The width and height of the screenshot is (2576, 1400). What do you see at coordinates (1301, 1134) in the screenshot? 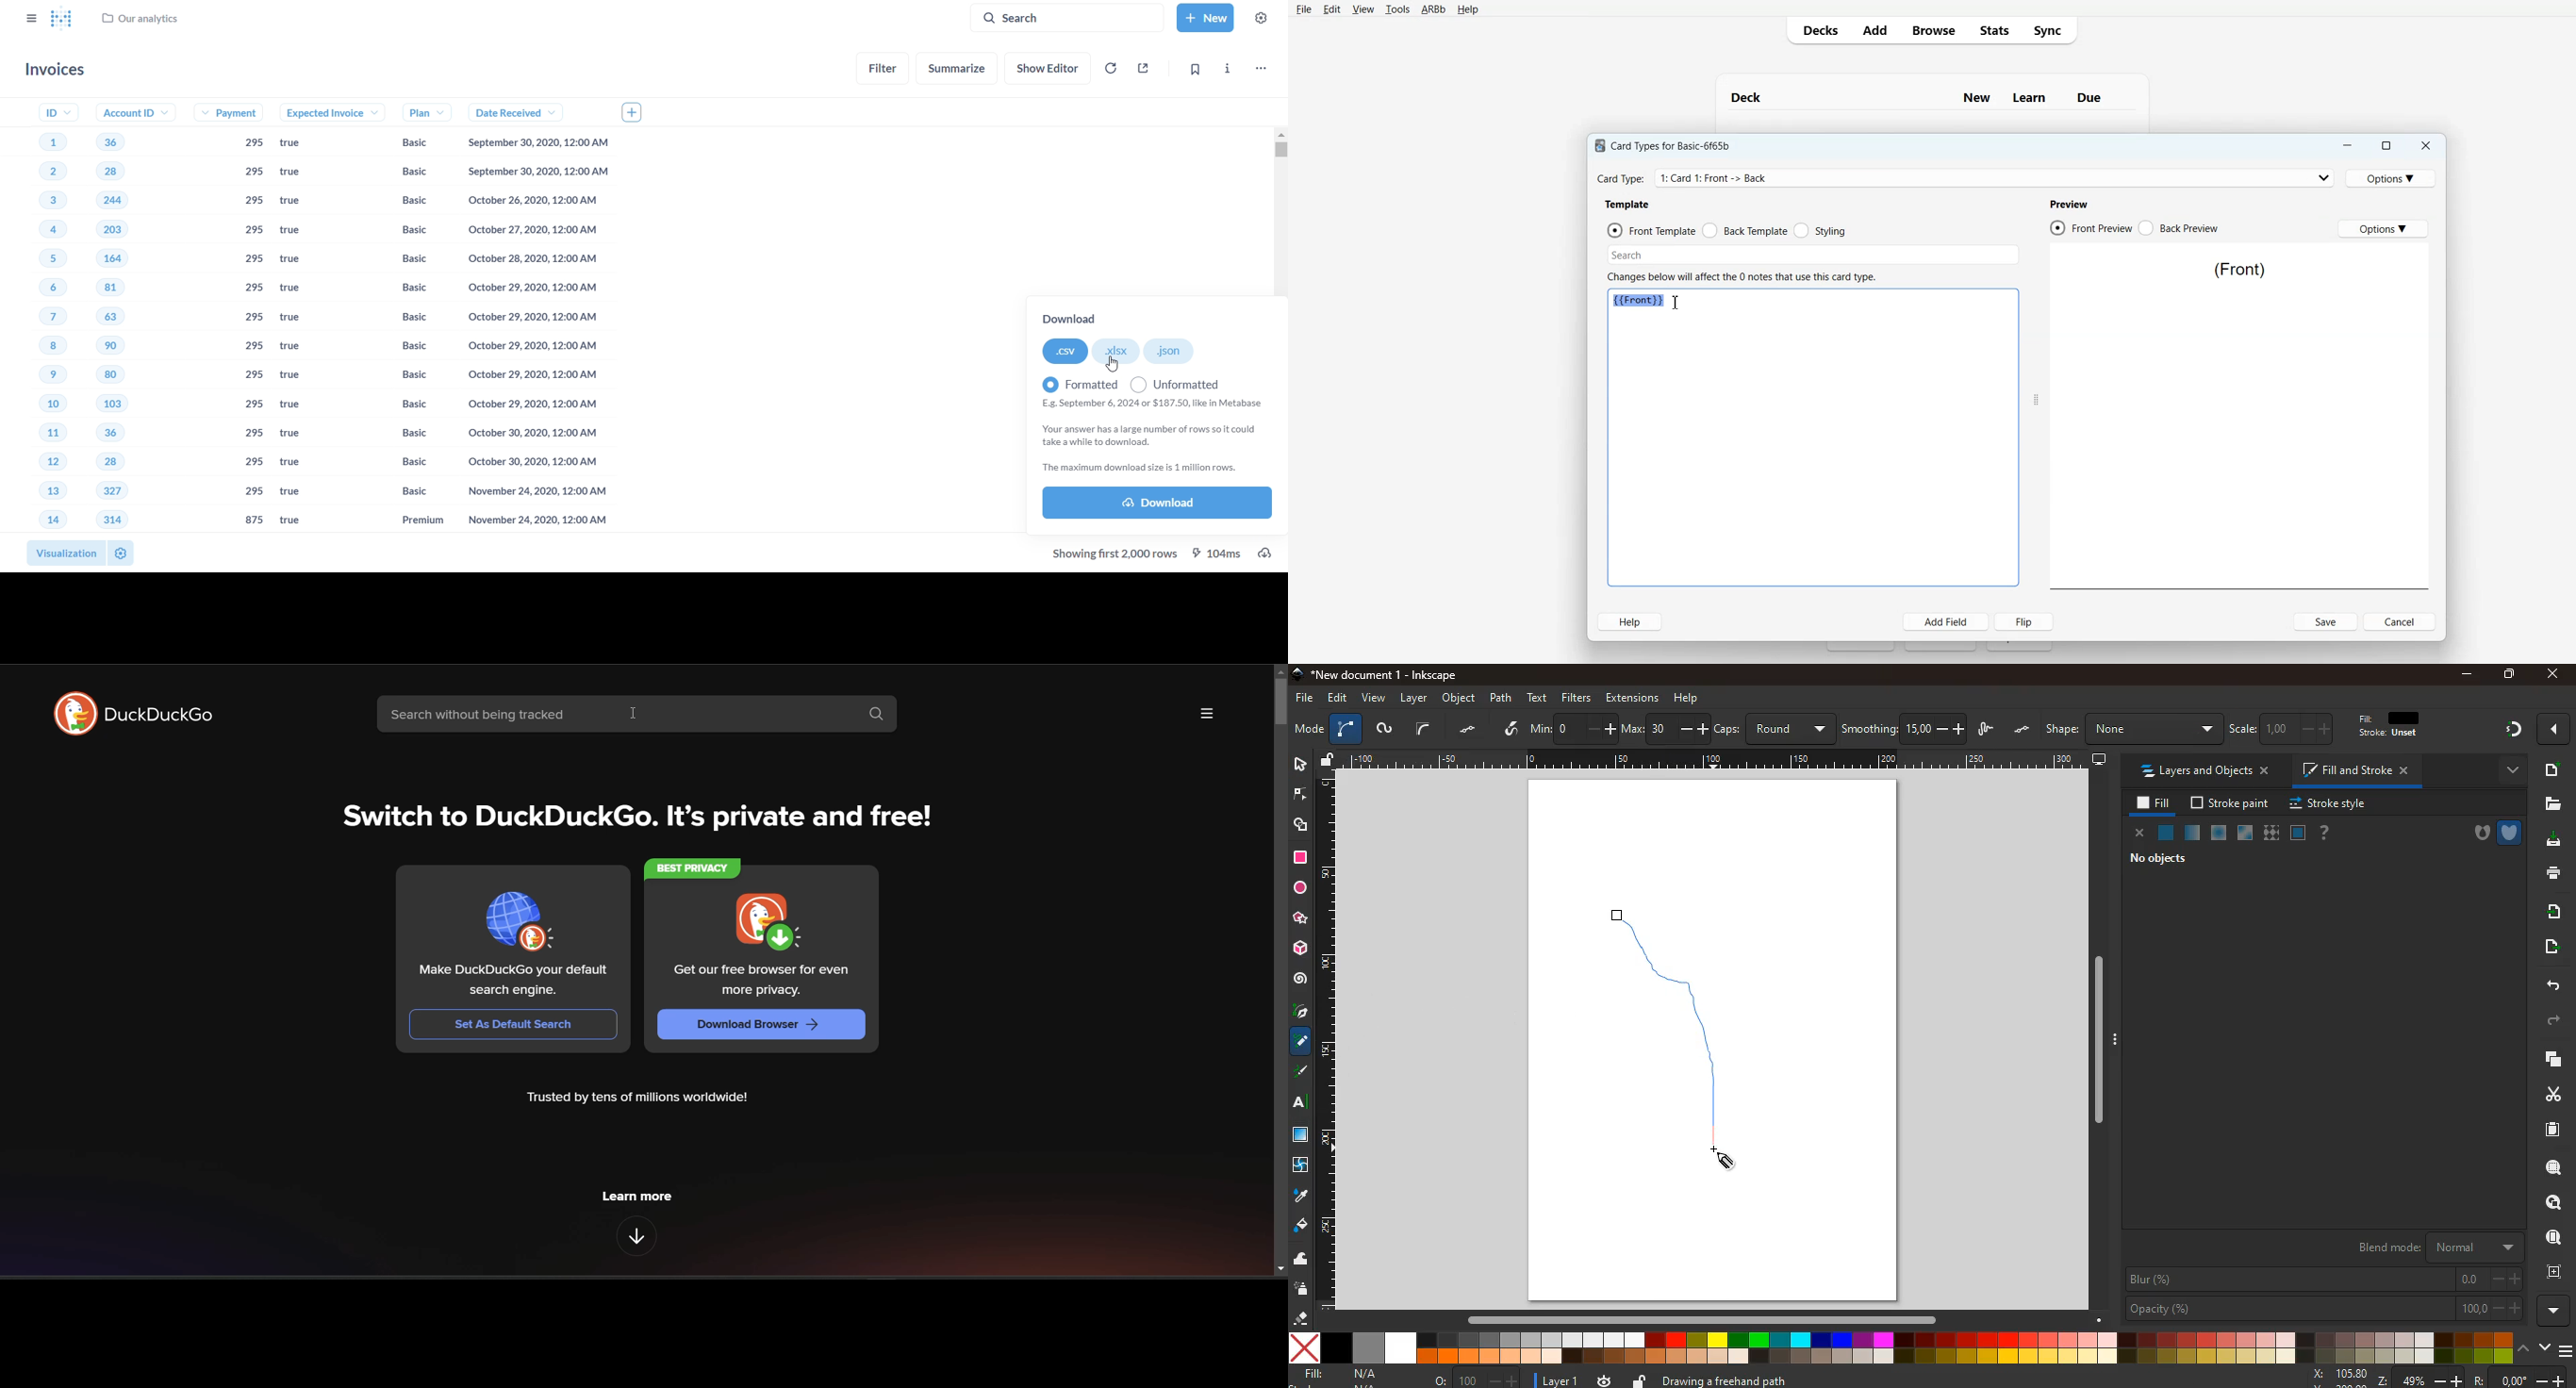
I see `texture` at bounding box center [1301, 1134].